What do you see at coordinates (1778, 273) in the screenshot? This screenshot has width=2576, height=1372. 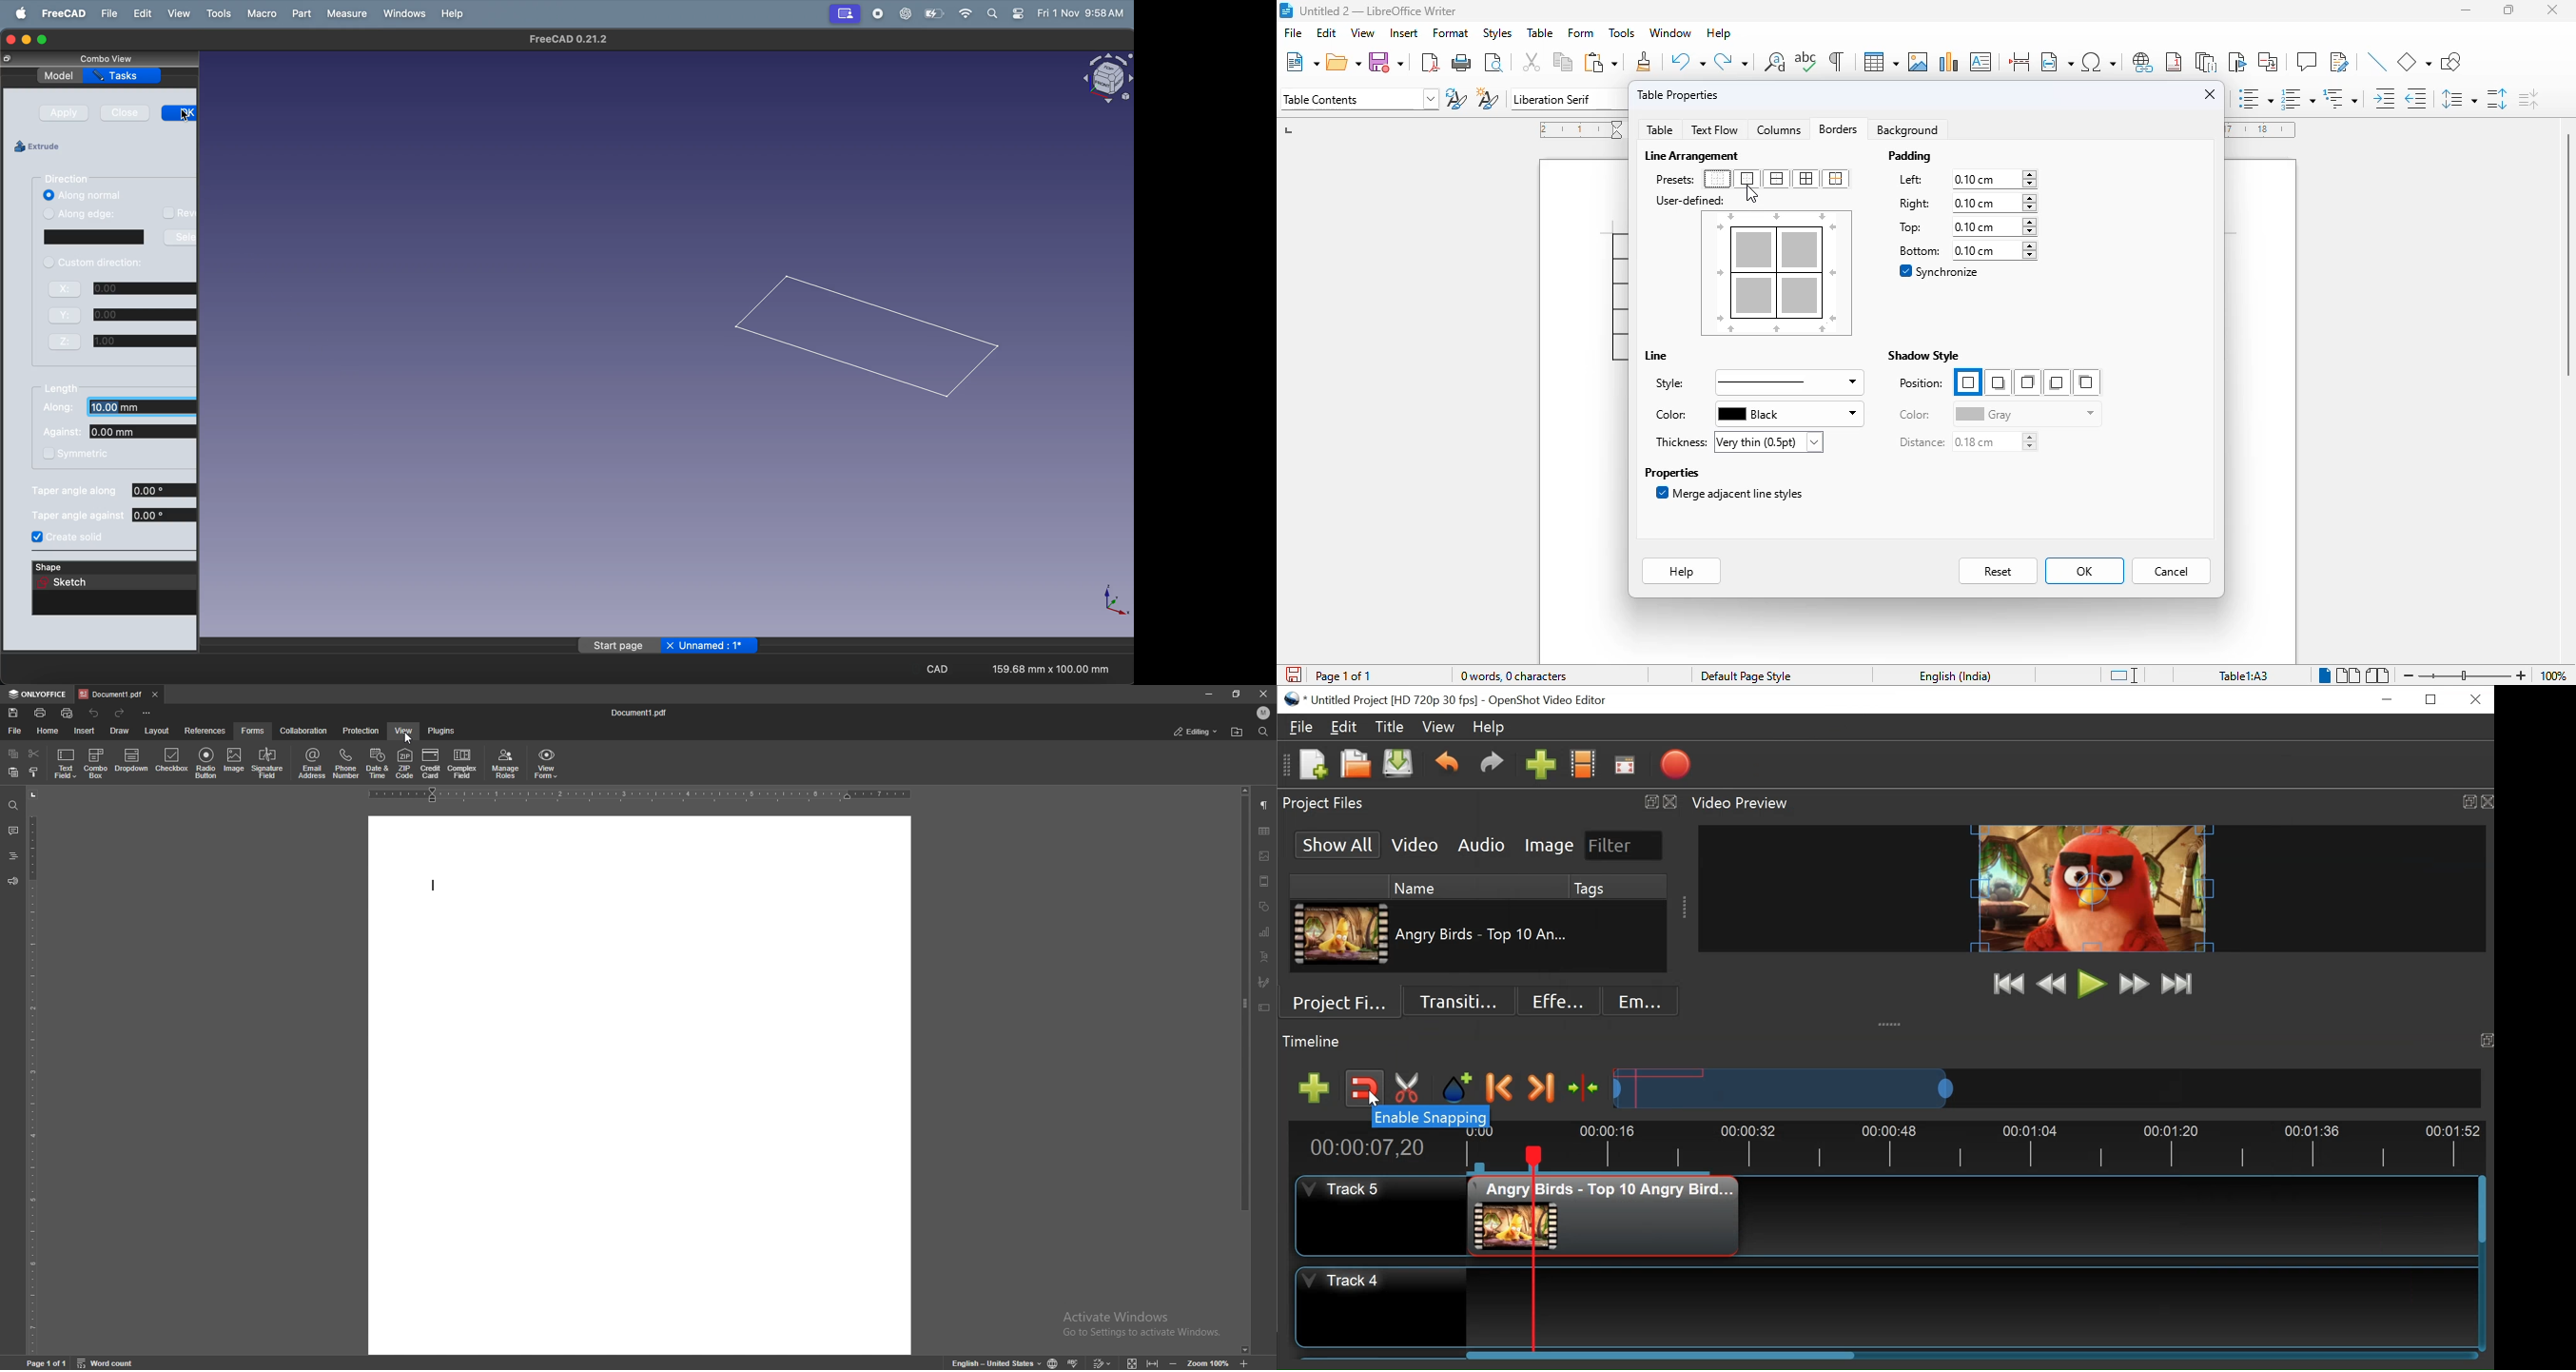 I see `preview box` at bounding box center [1778, 273].